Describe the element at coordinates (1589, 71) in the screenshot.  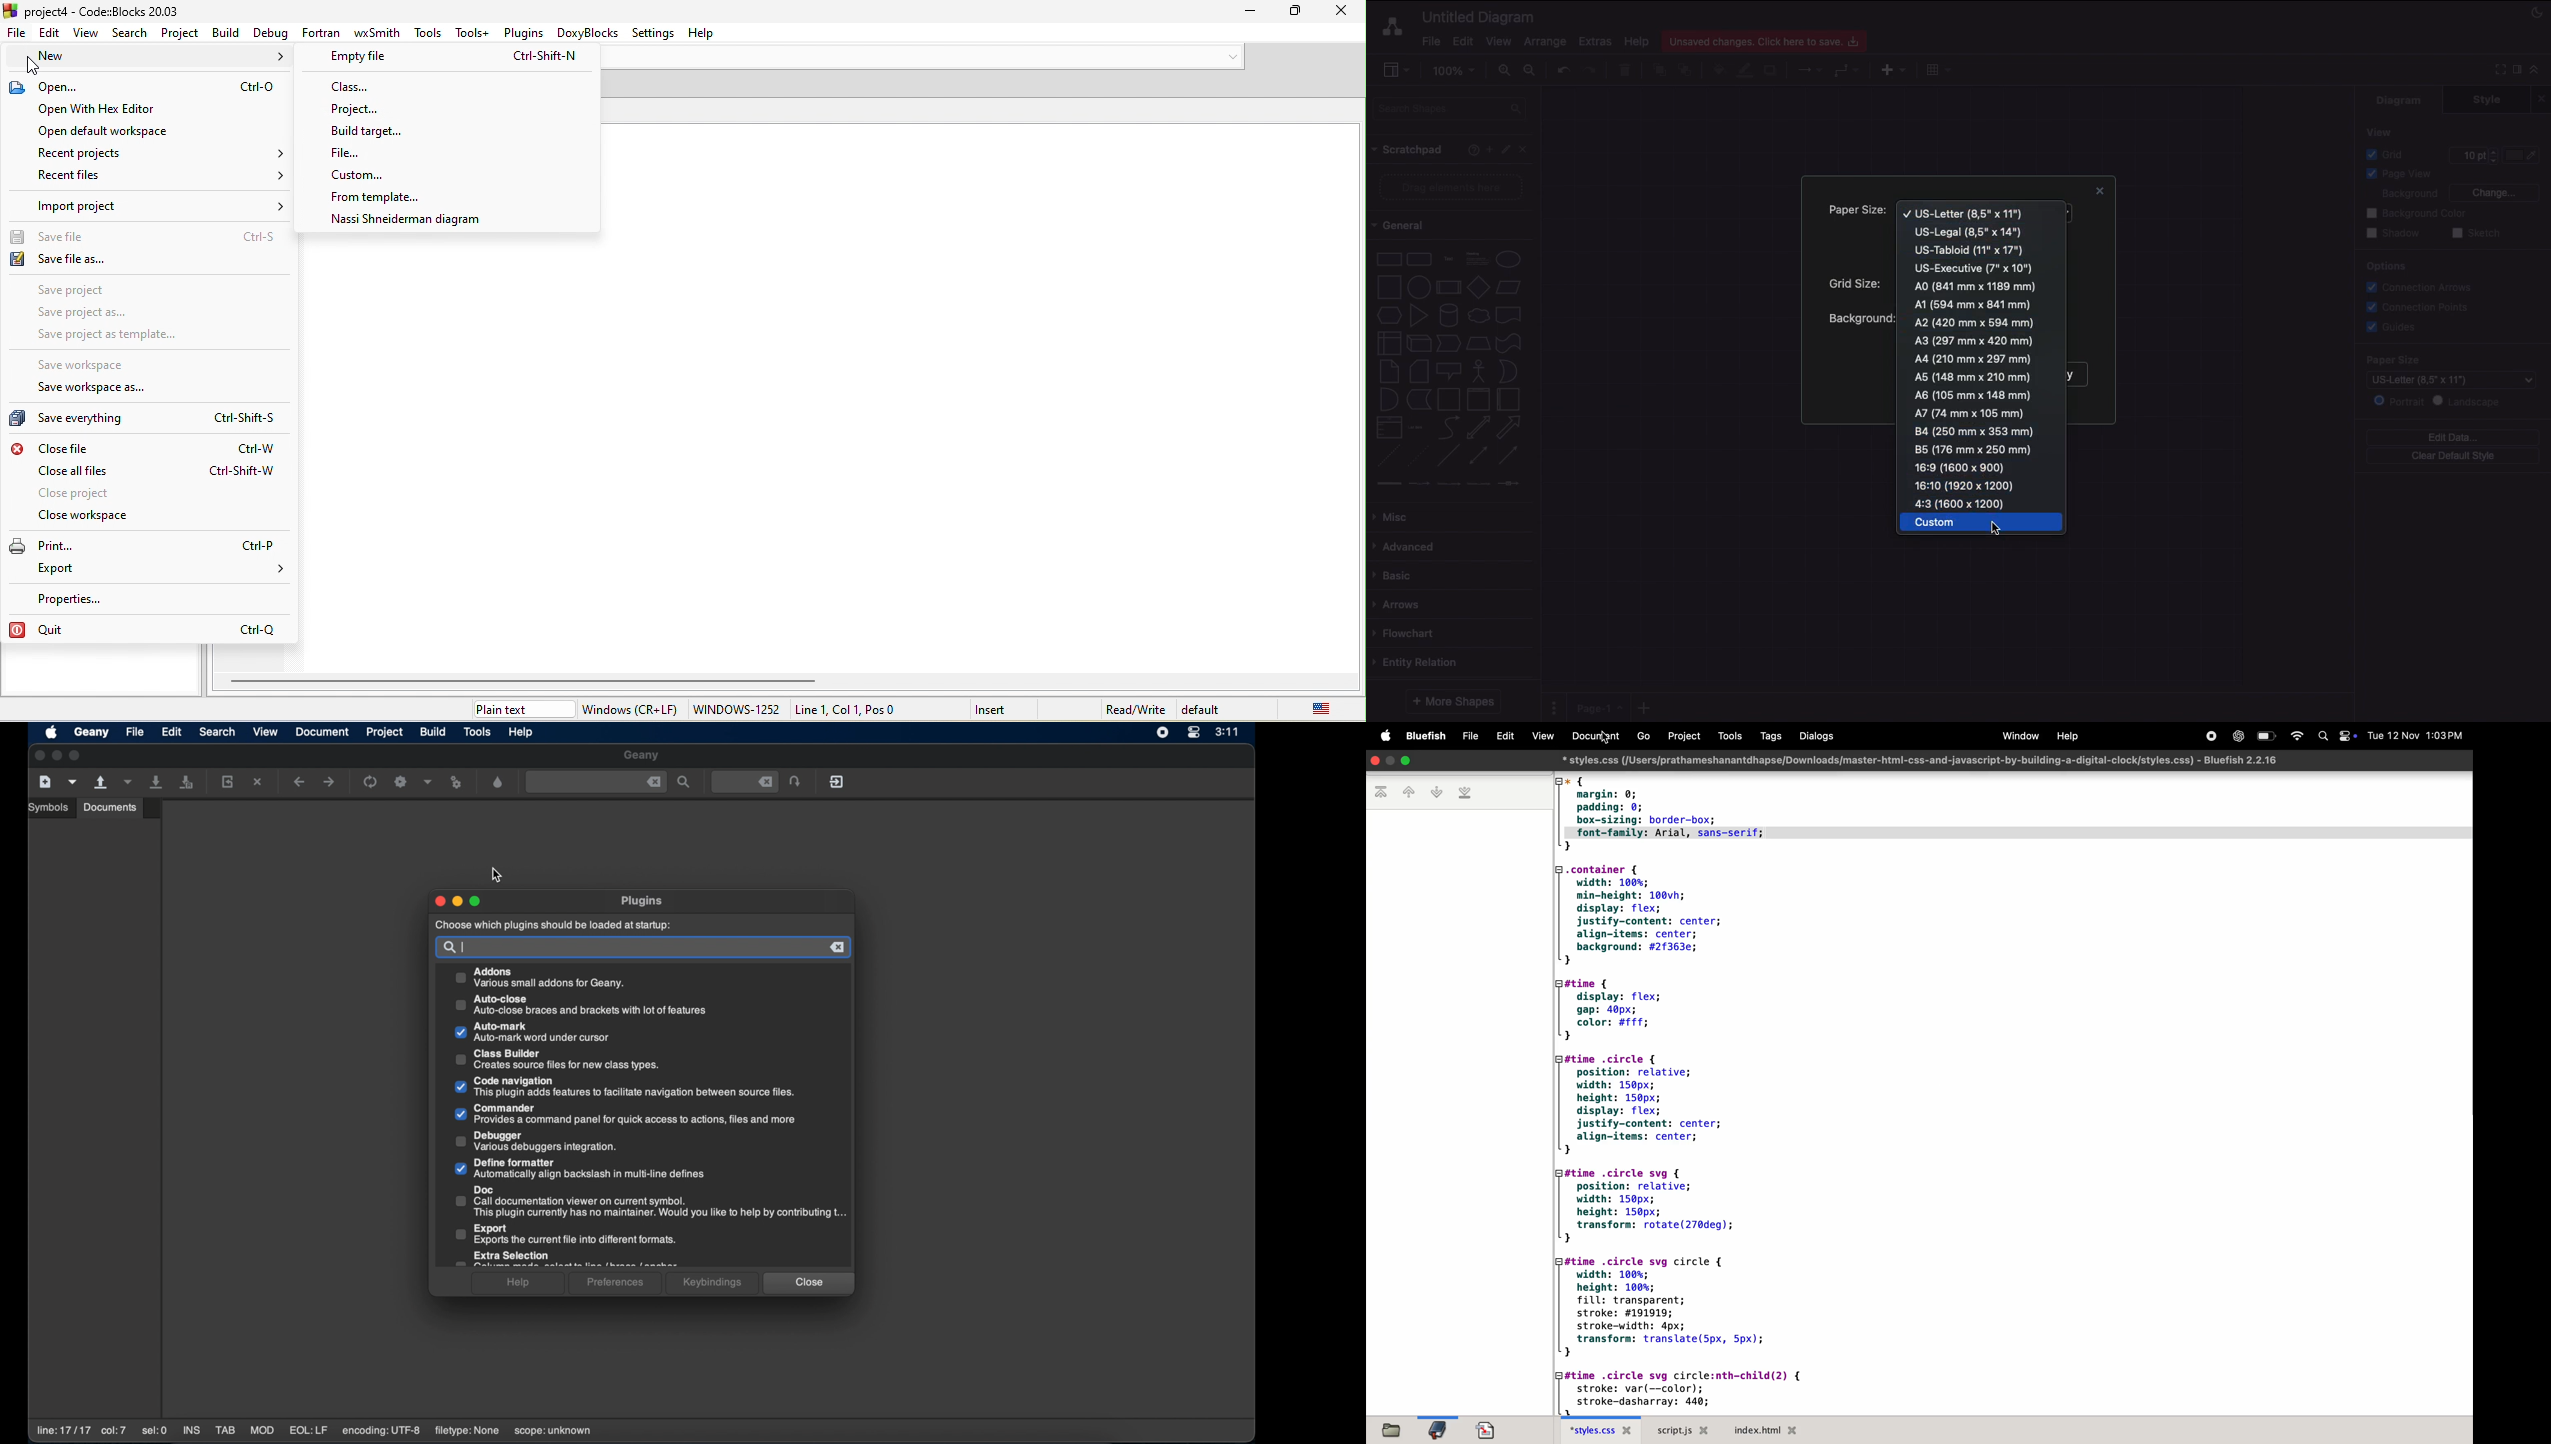
I see `Redo` at that location.